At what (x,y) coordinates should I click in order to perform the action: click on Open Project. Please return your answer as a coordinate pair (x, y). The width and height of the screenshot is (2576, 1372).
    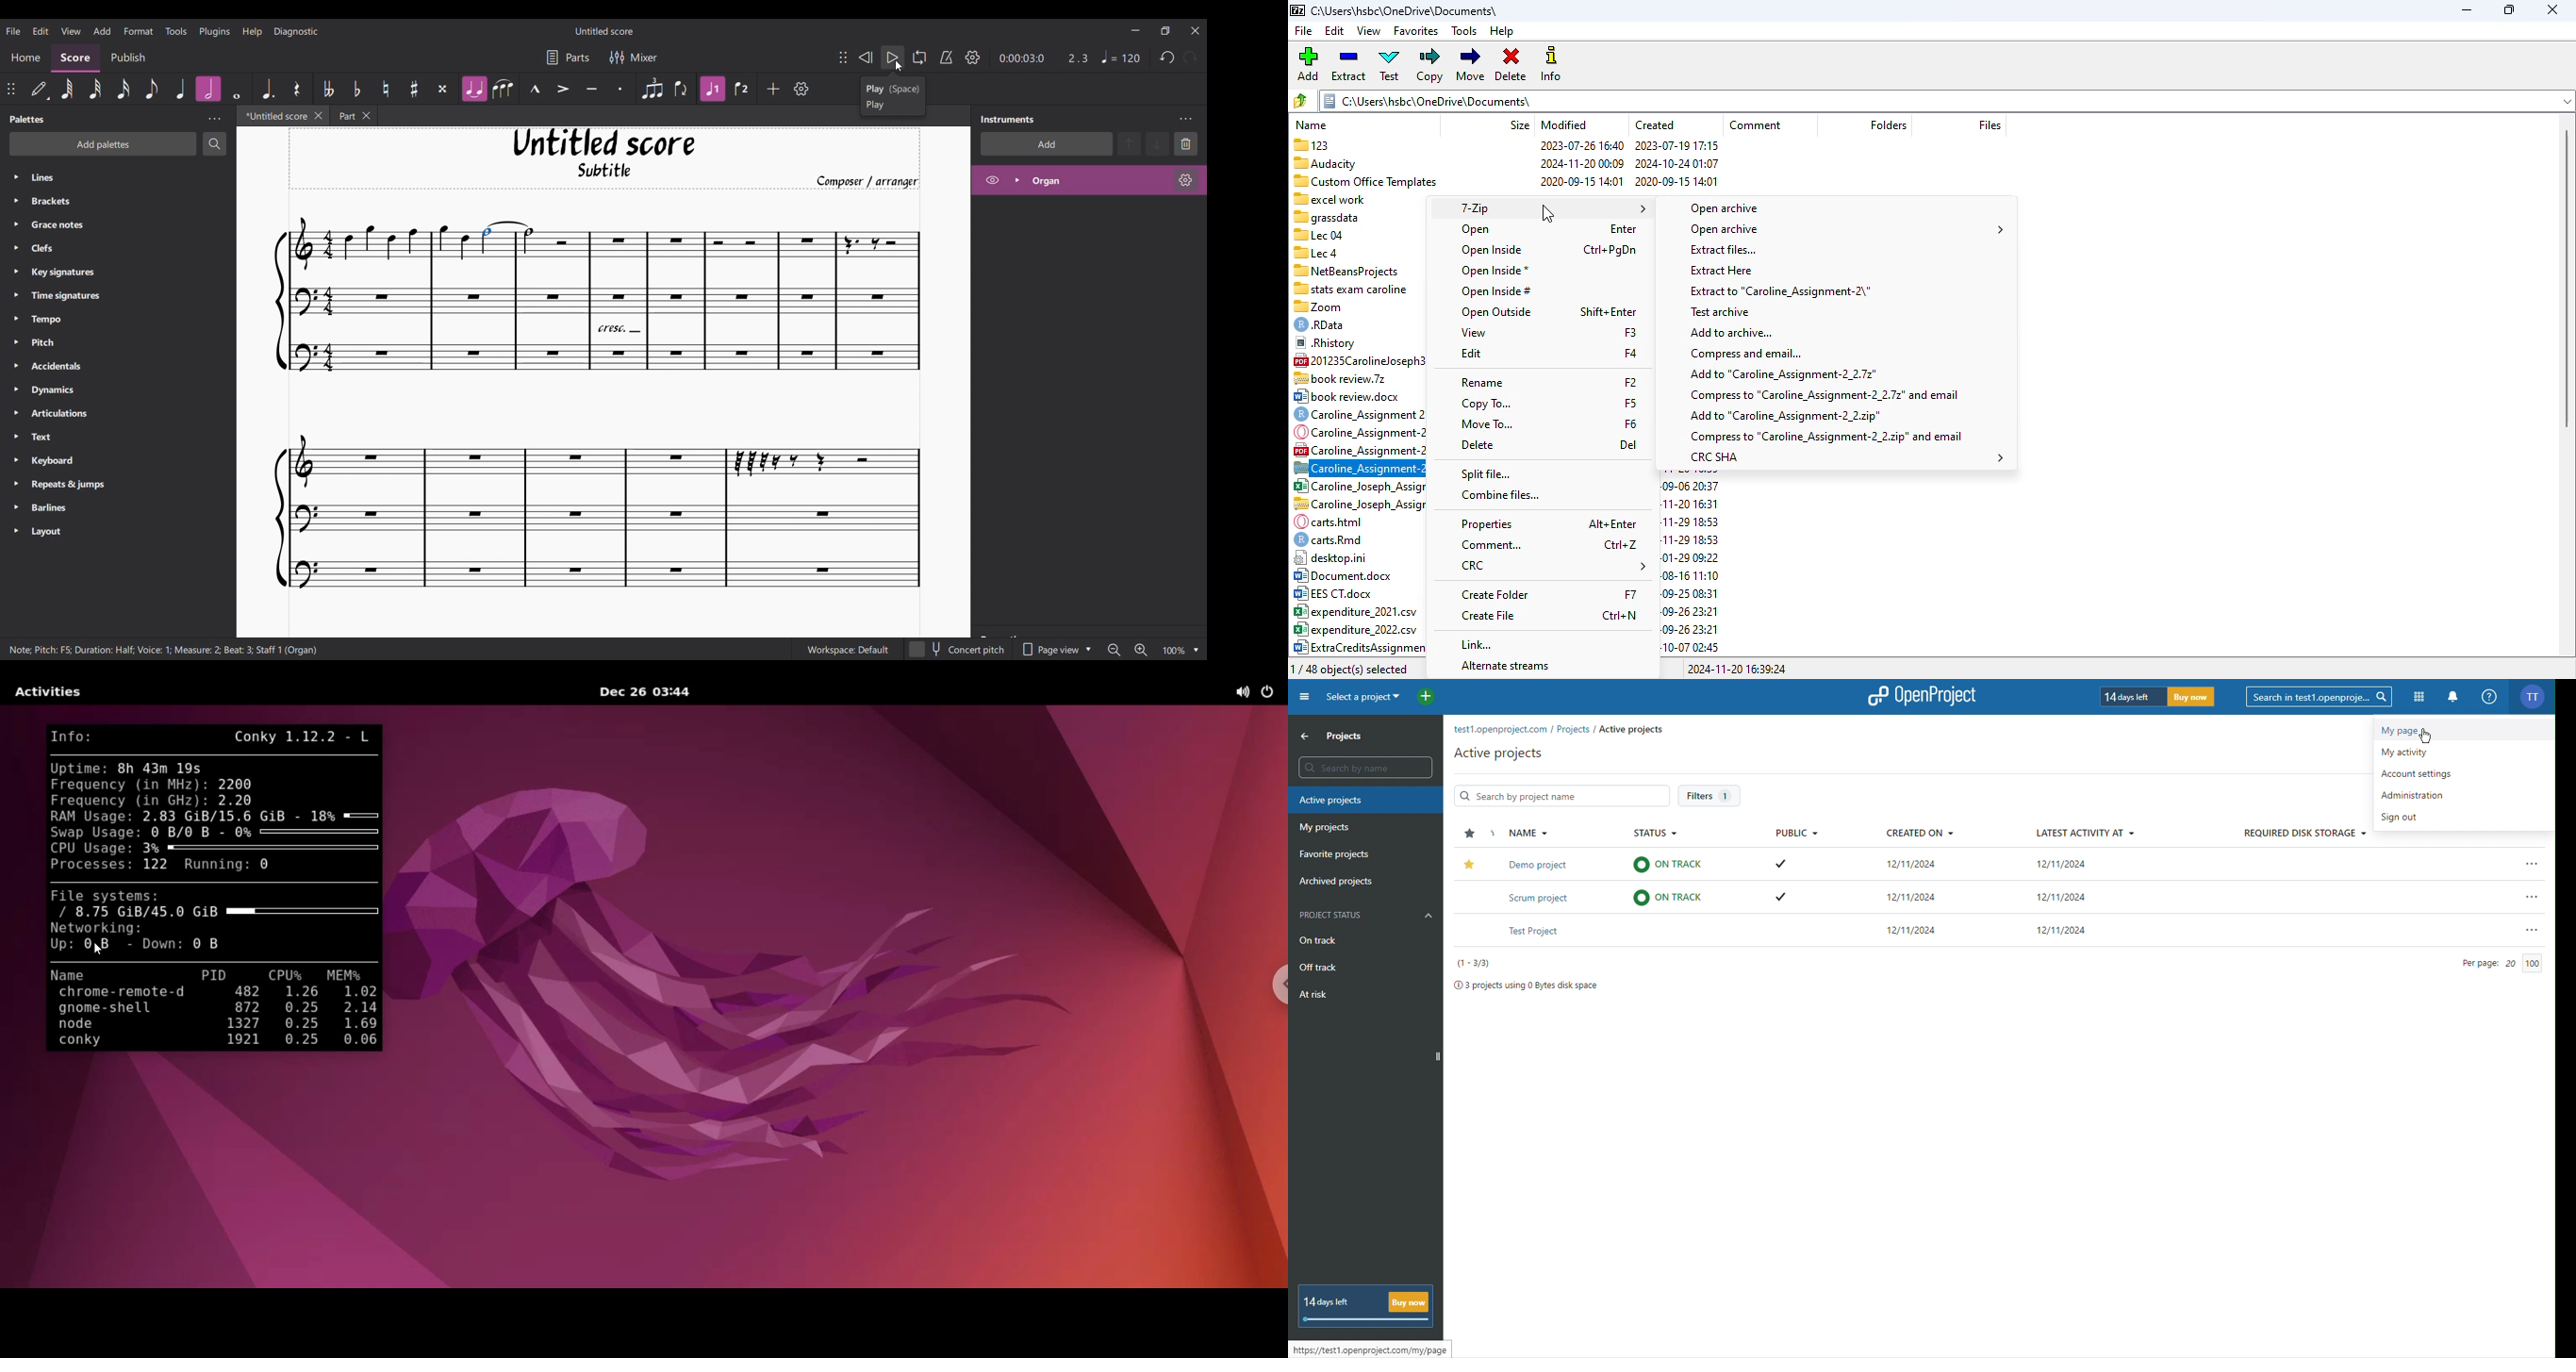
    Looking at the image, I should click on (1923, 697).